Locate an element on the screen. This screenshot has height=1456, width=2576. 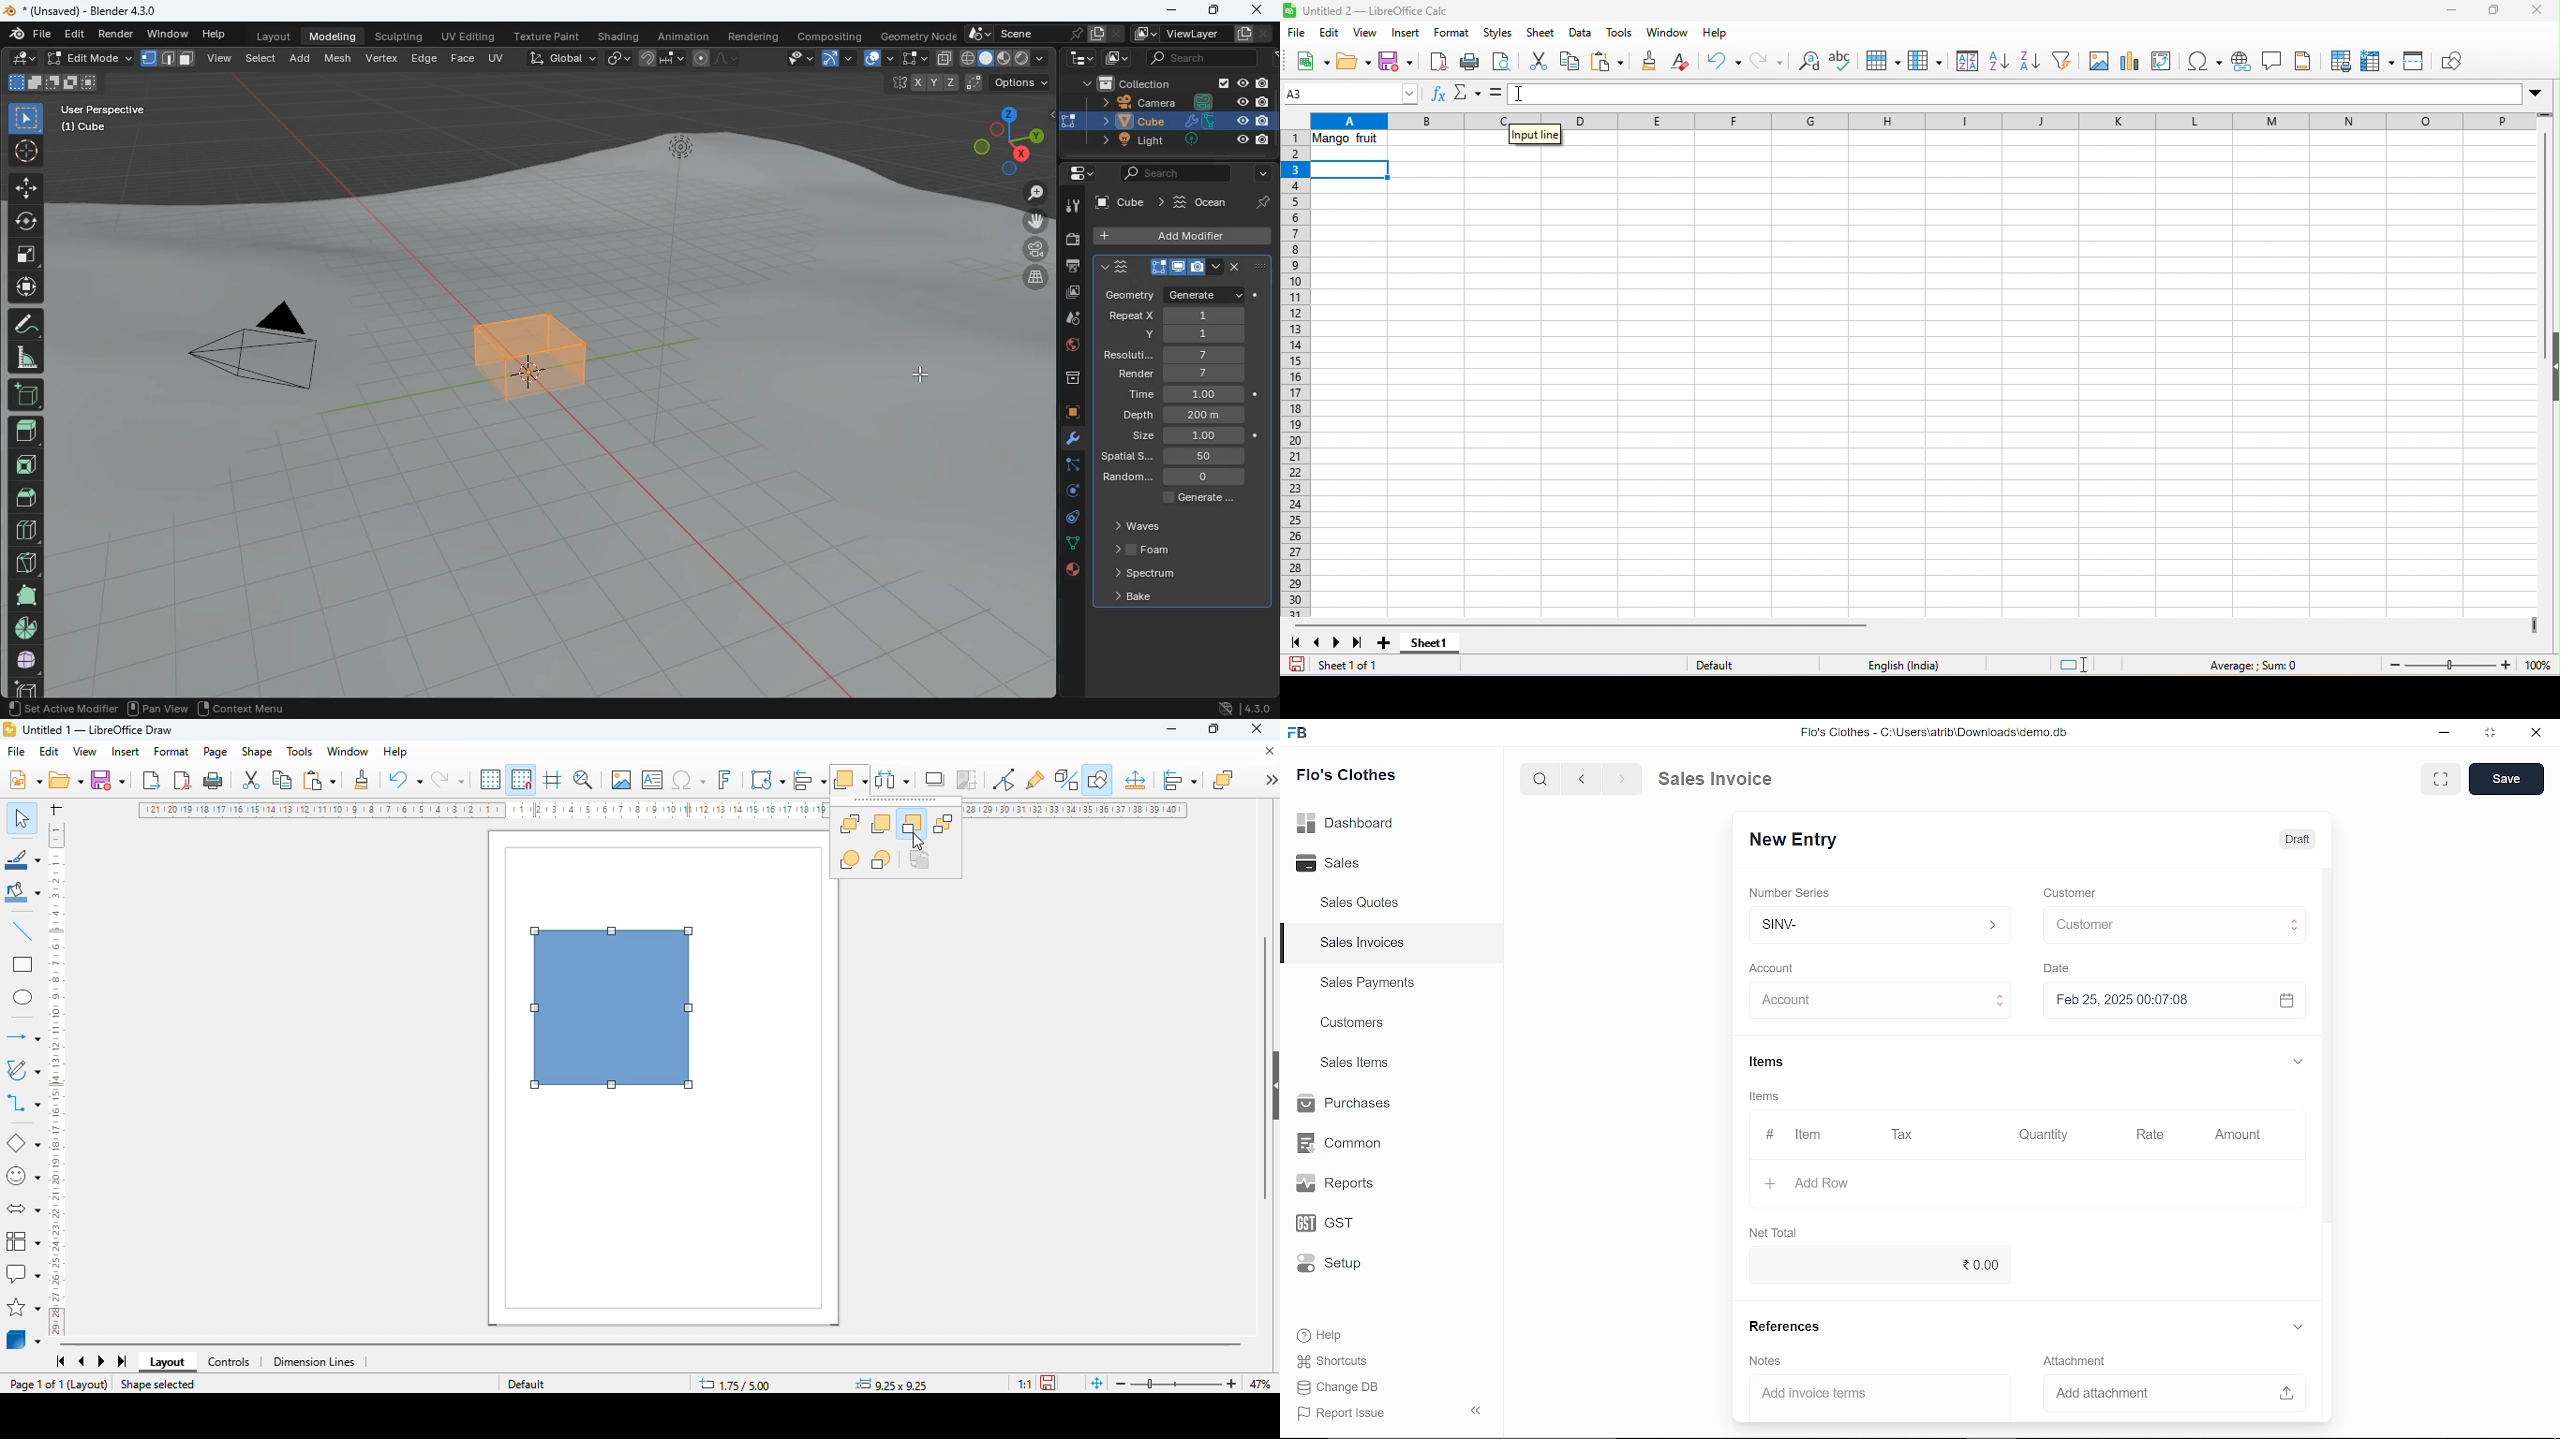
ocean is located at coordinates (1226, 201).